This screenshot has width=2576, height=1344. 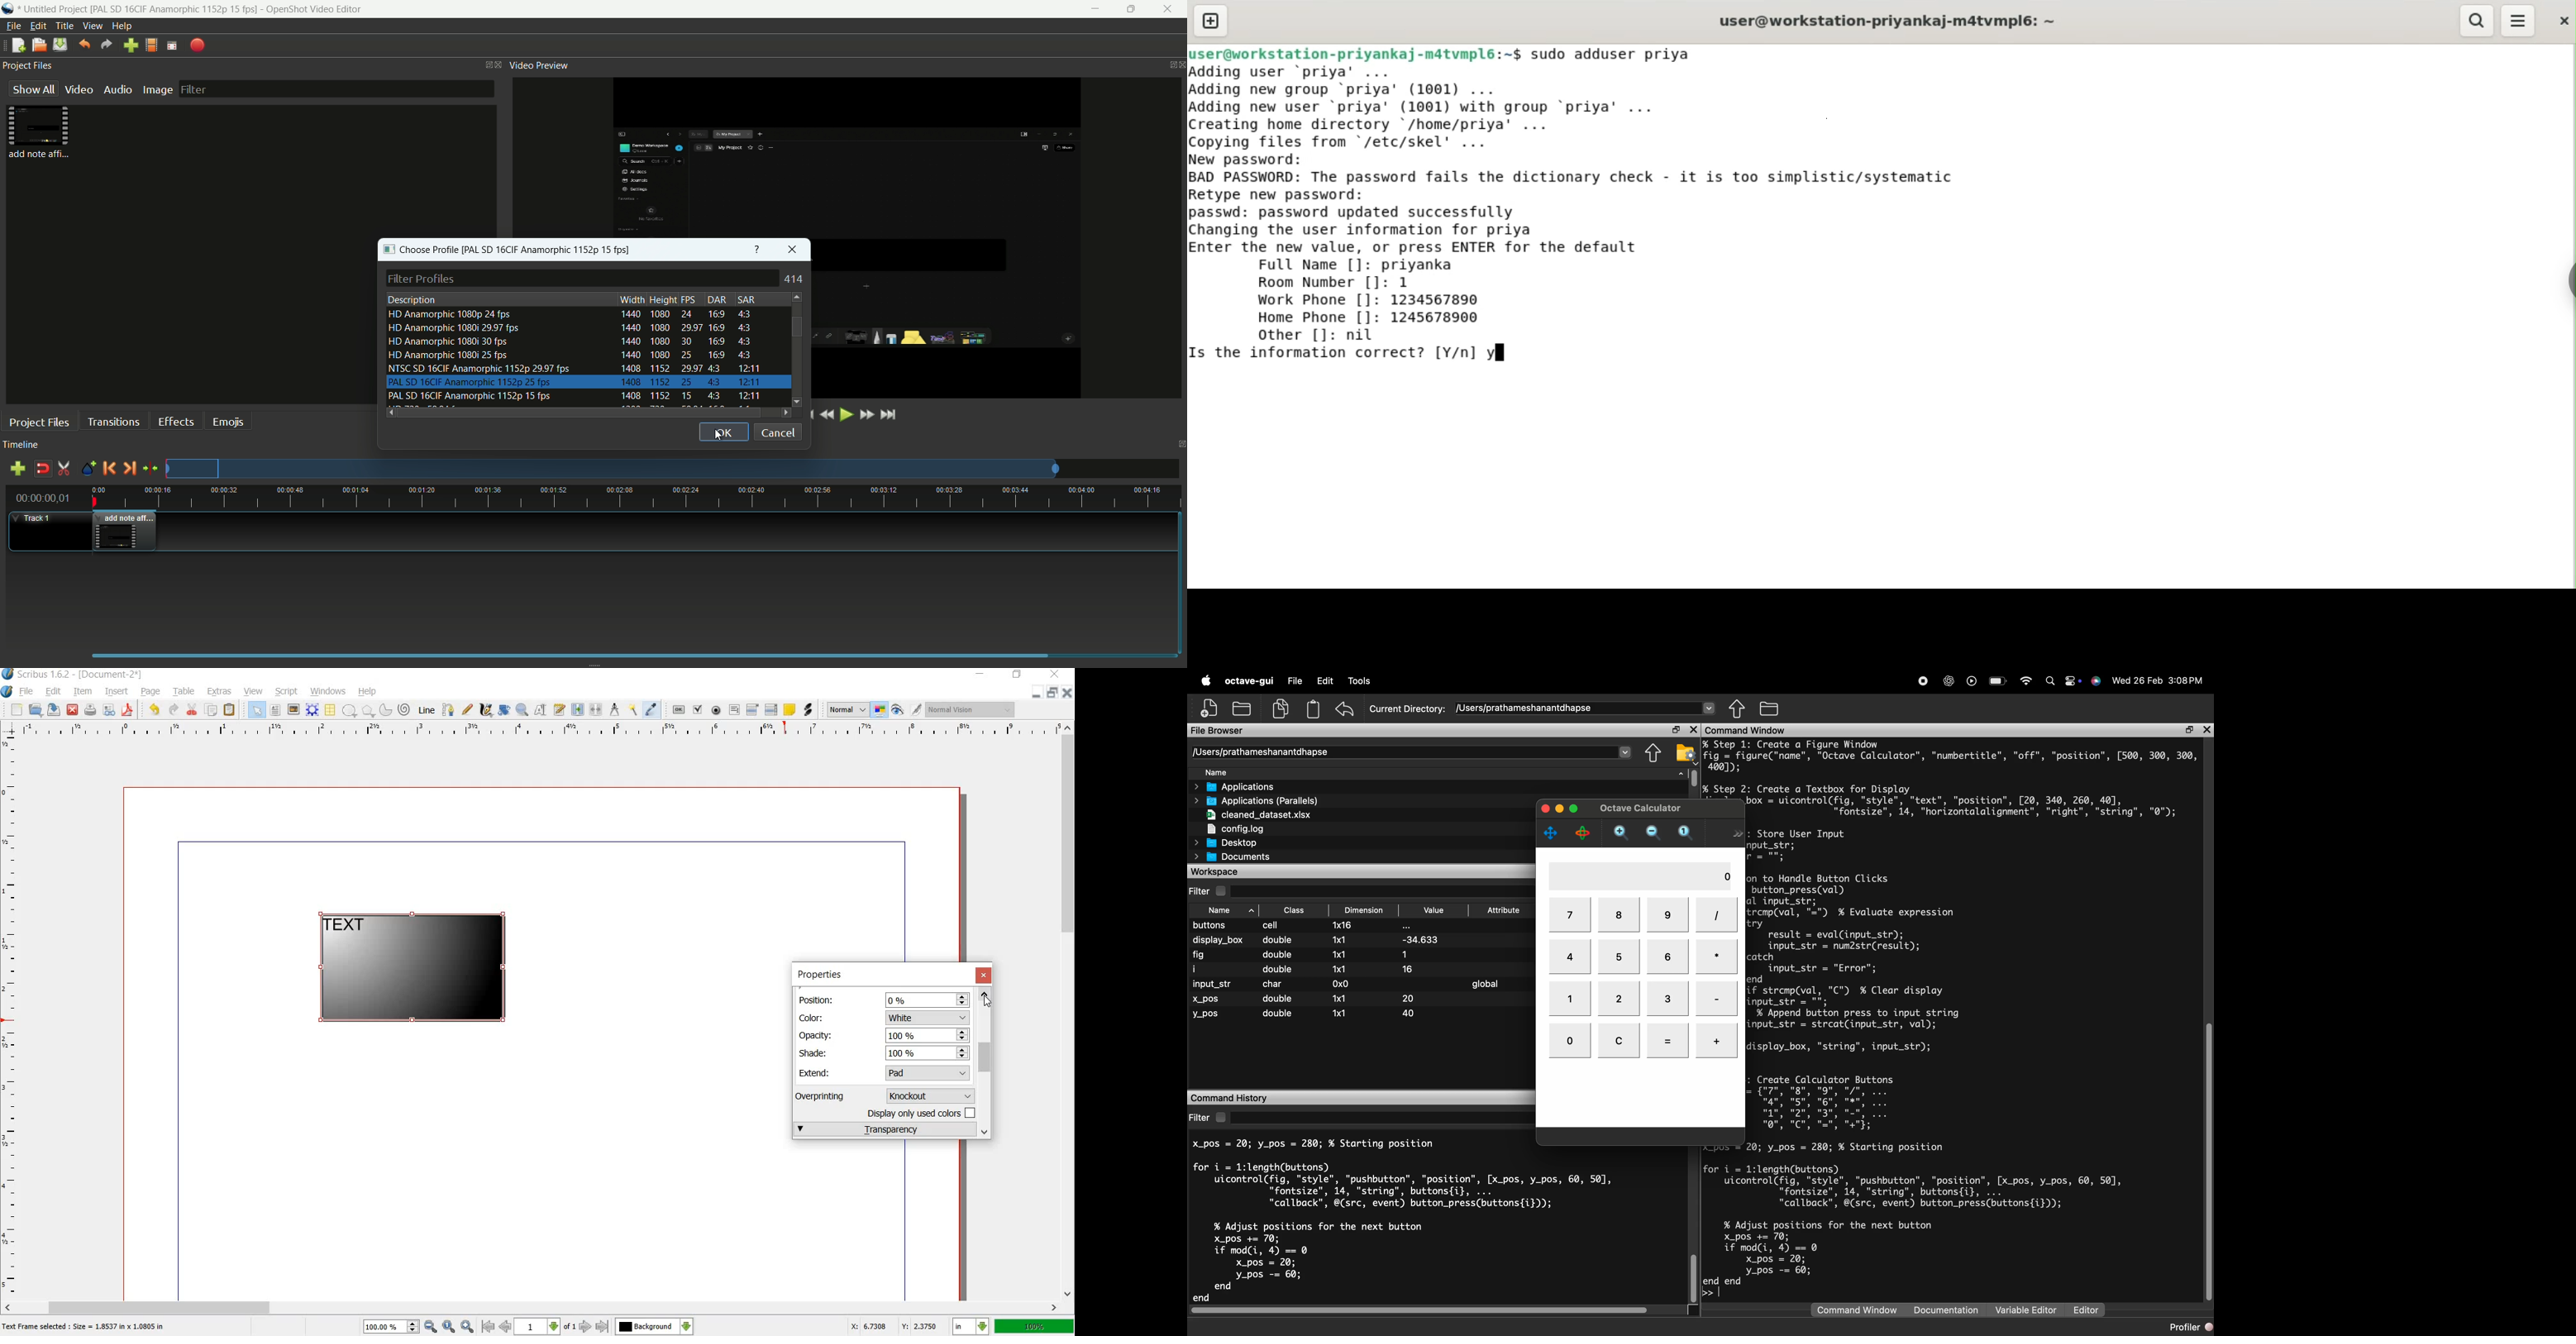 I want to click on white, so click(x=927, y=1017).